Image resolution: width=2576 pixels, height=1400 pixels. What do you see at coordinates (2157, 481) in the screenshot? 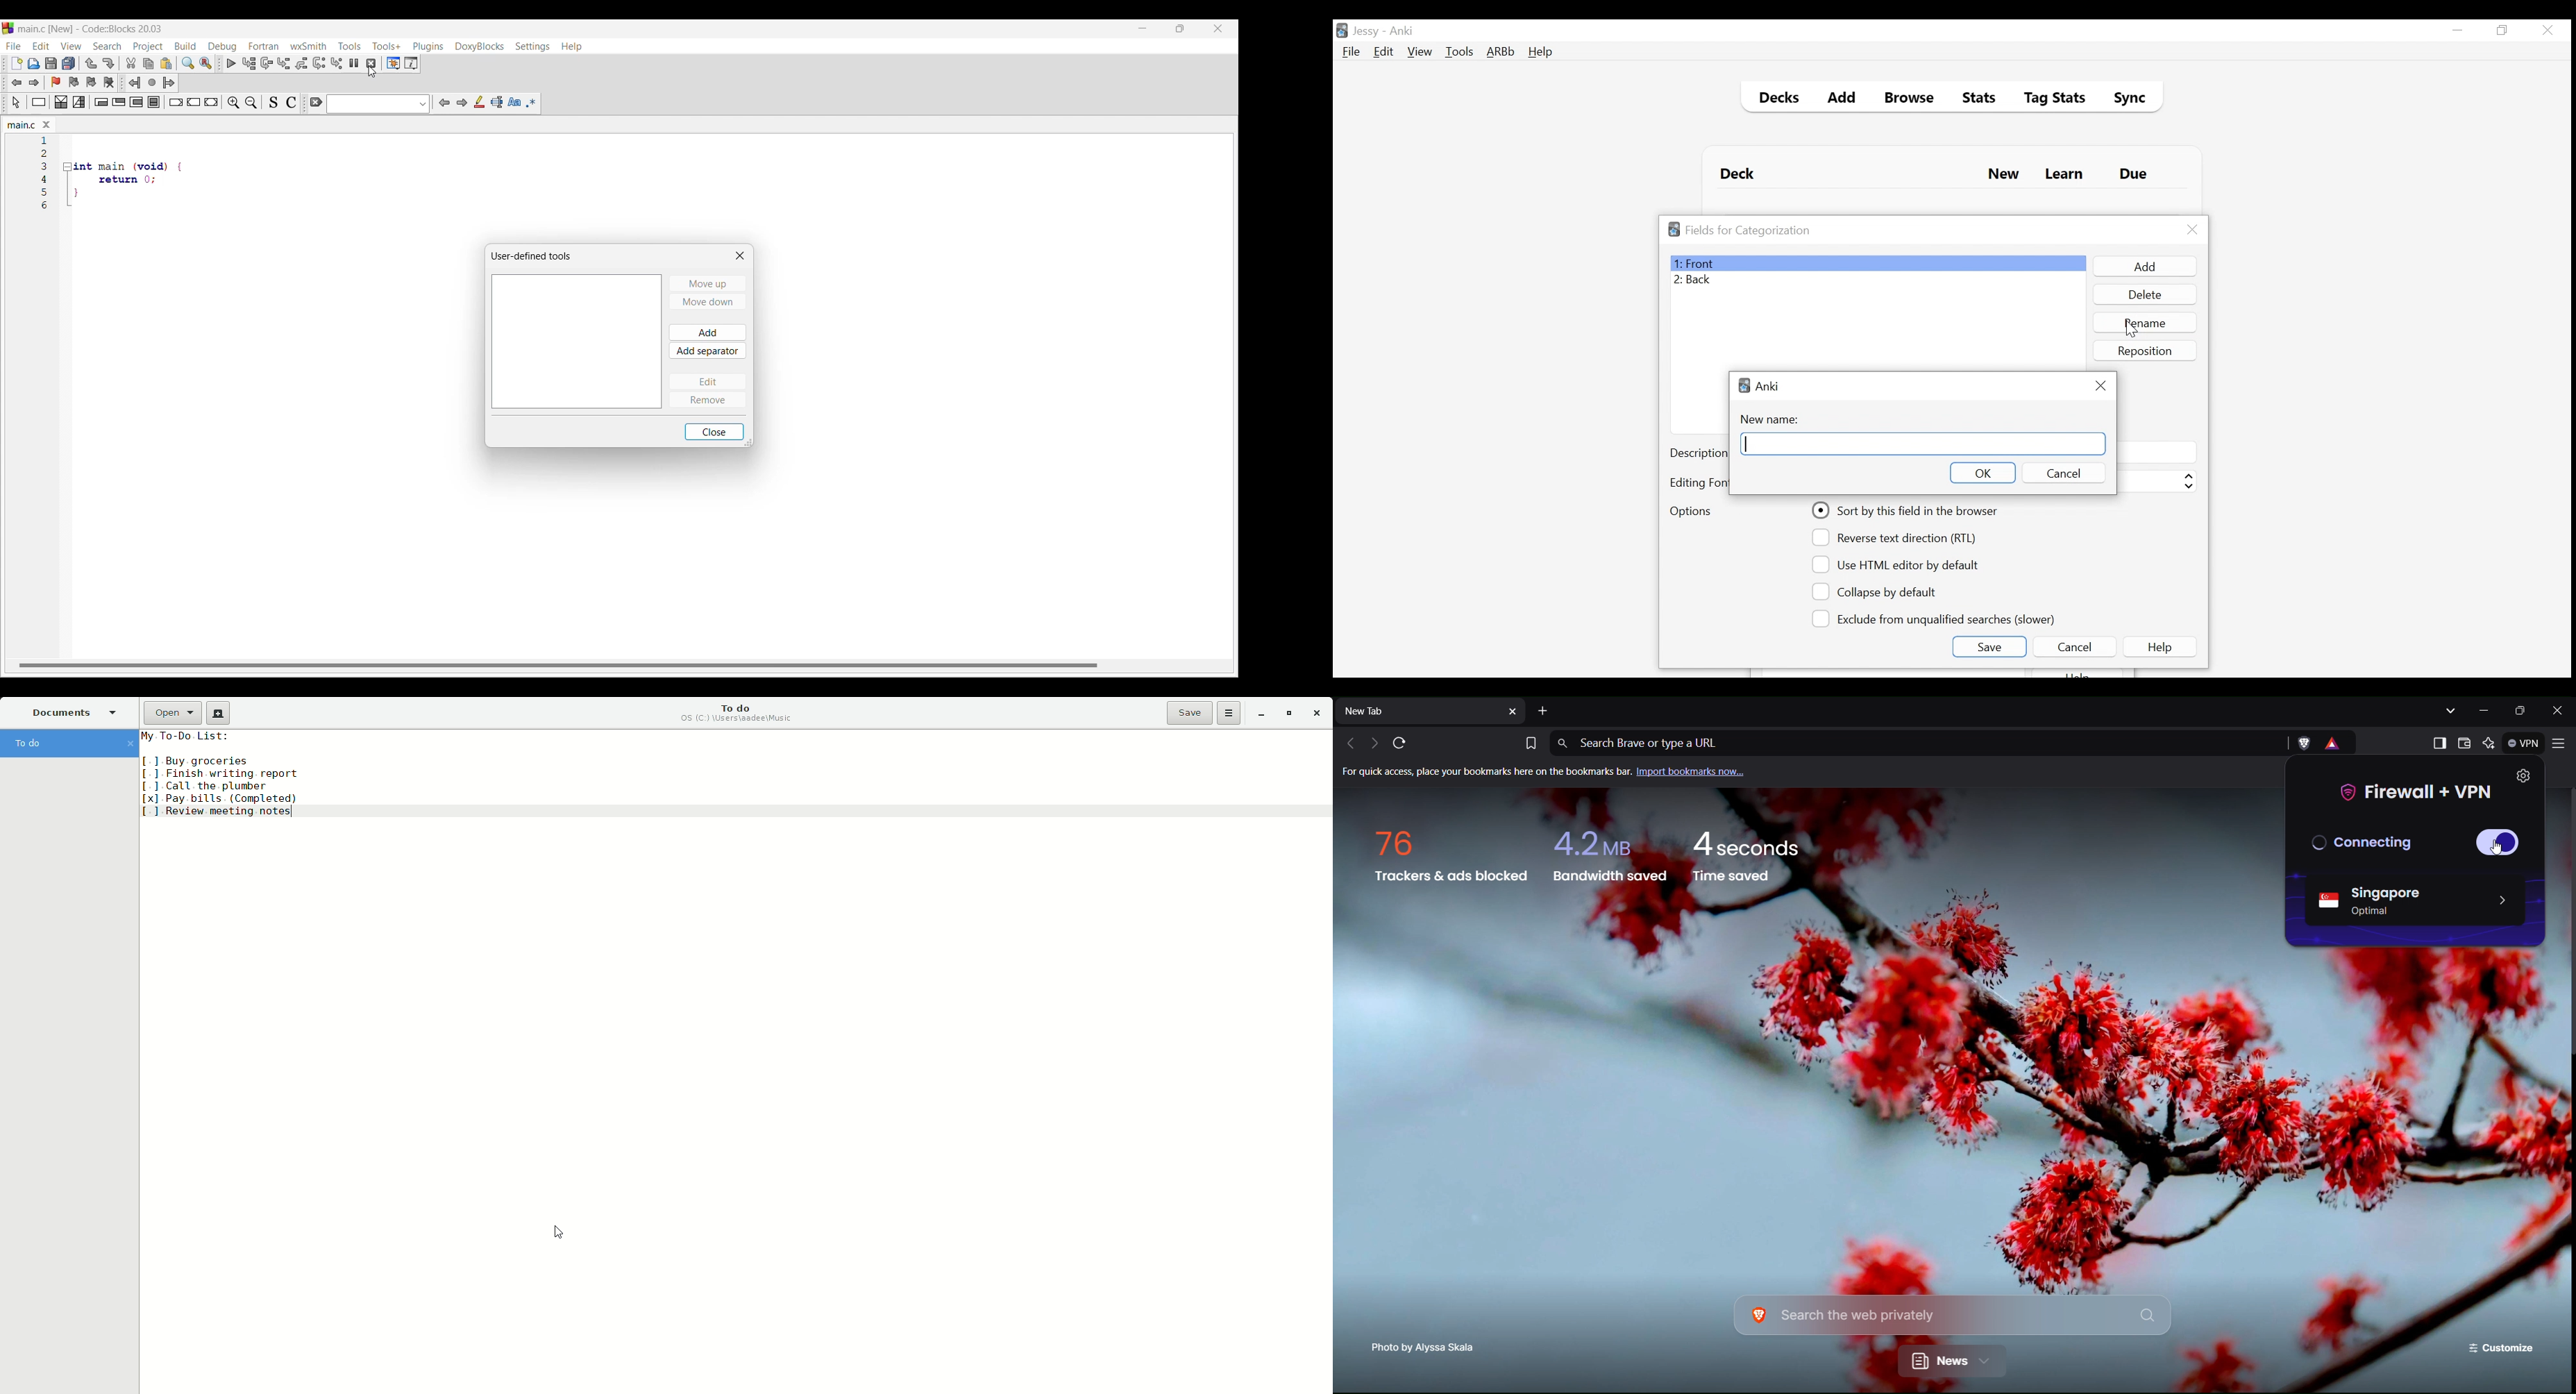
I see `Adjust Font Size` at bounding box center [2157, 481].